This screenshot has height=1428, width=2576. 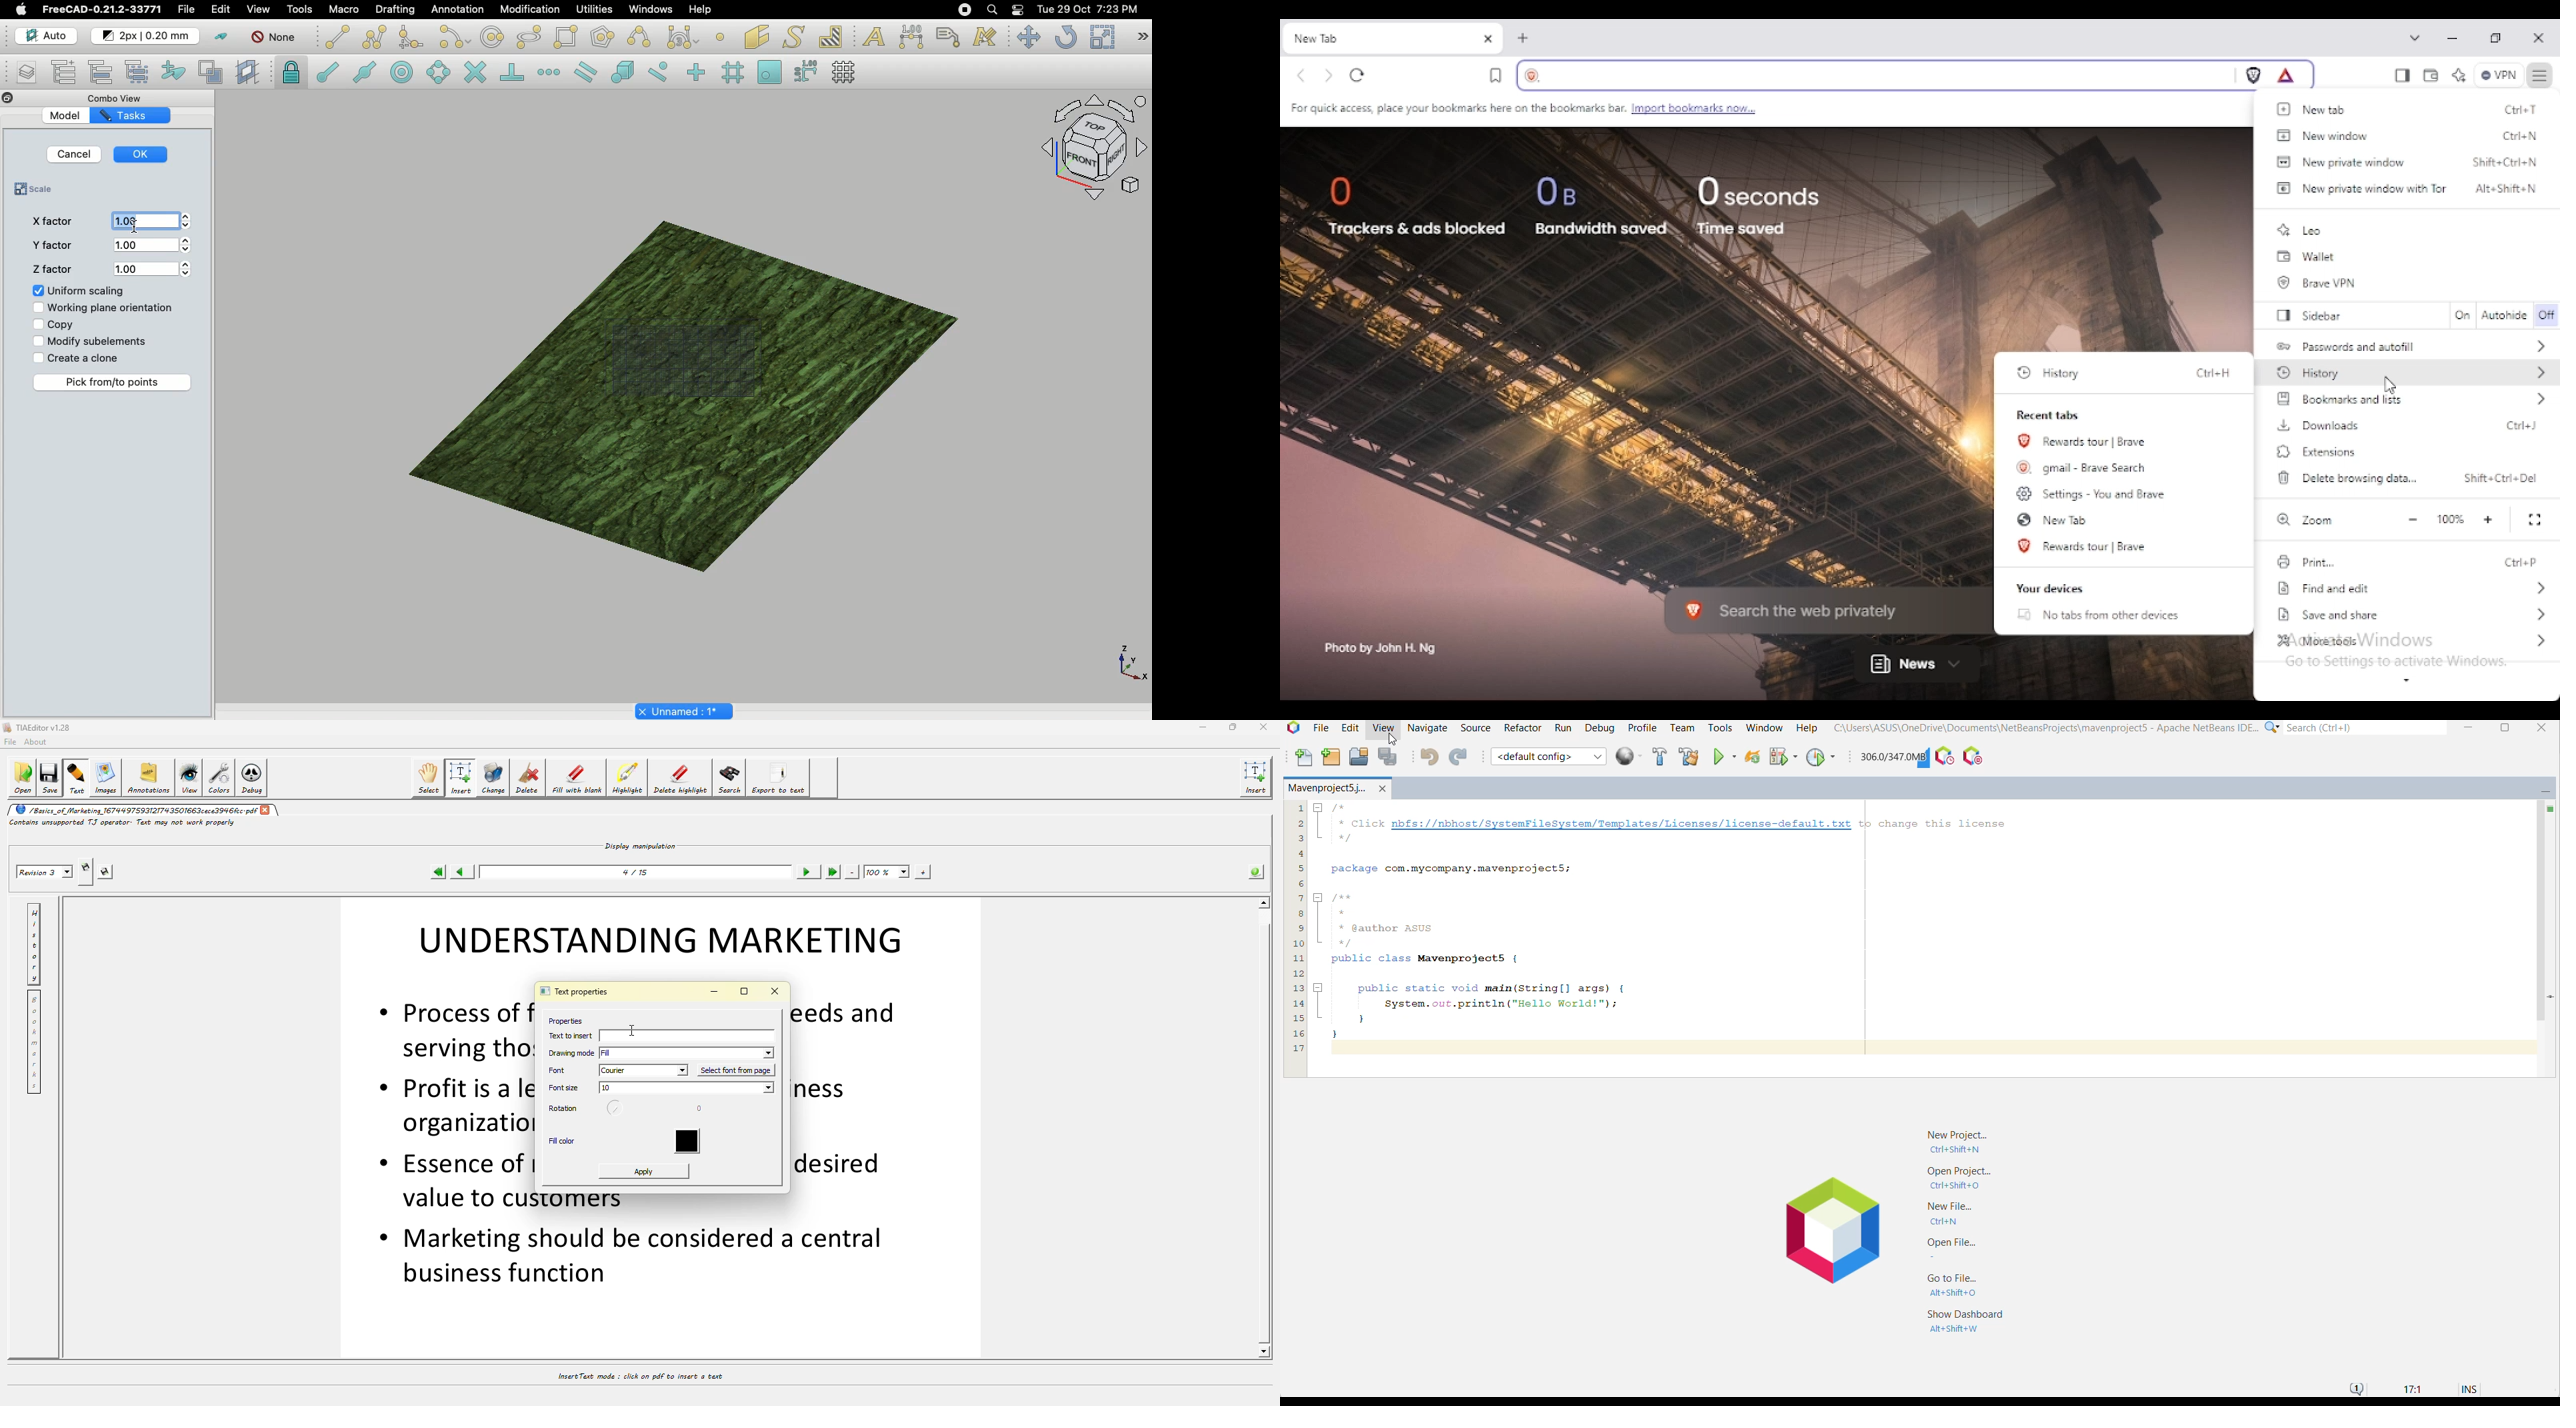 I want to click on Annotation styles, so click(x=984, y=38).